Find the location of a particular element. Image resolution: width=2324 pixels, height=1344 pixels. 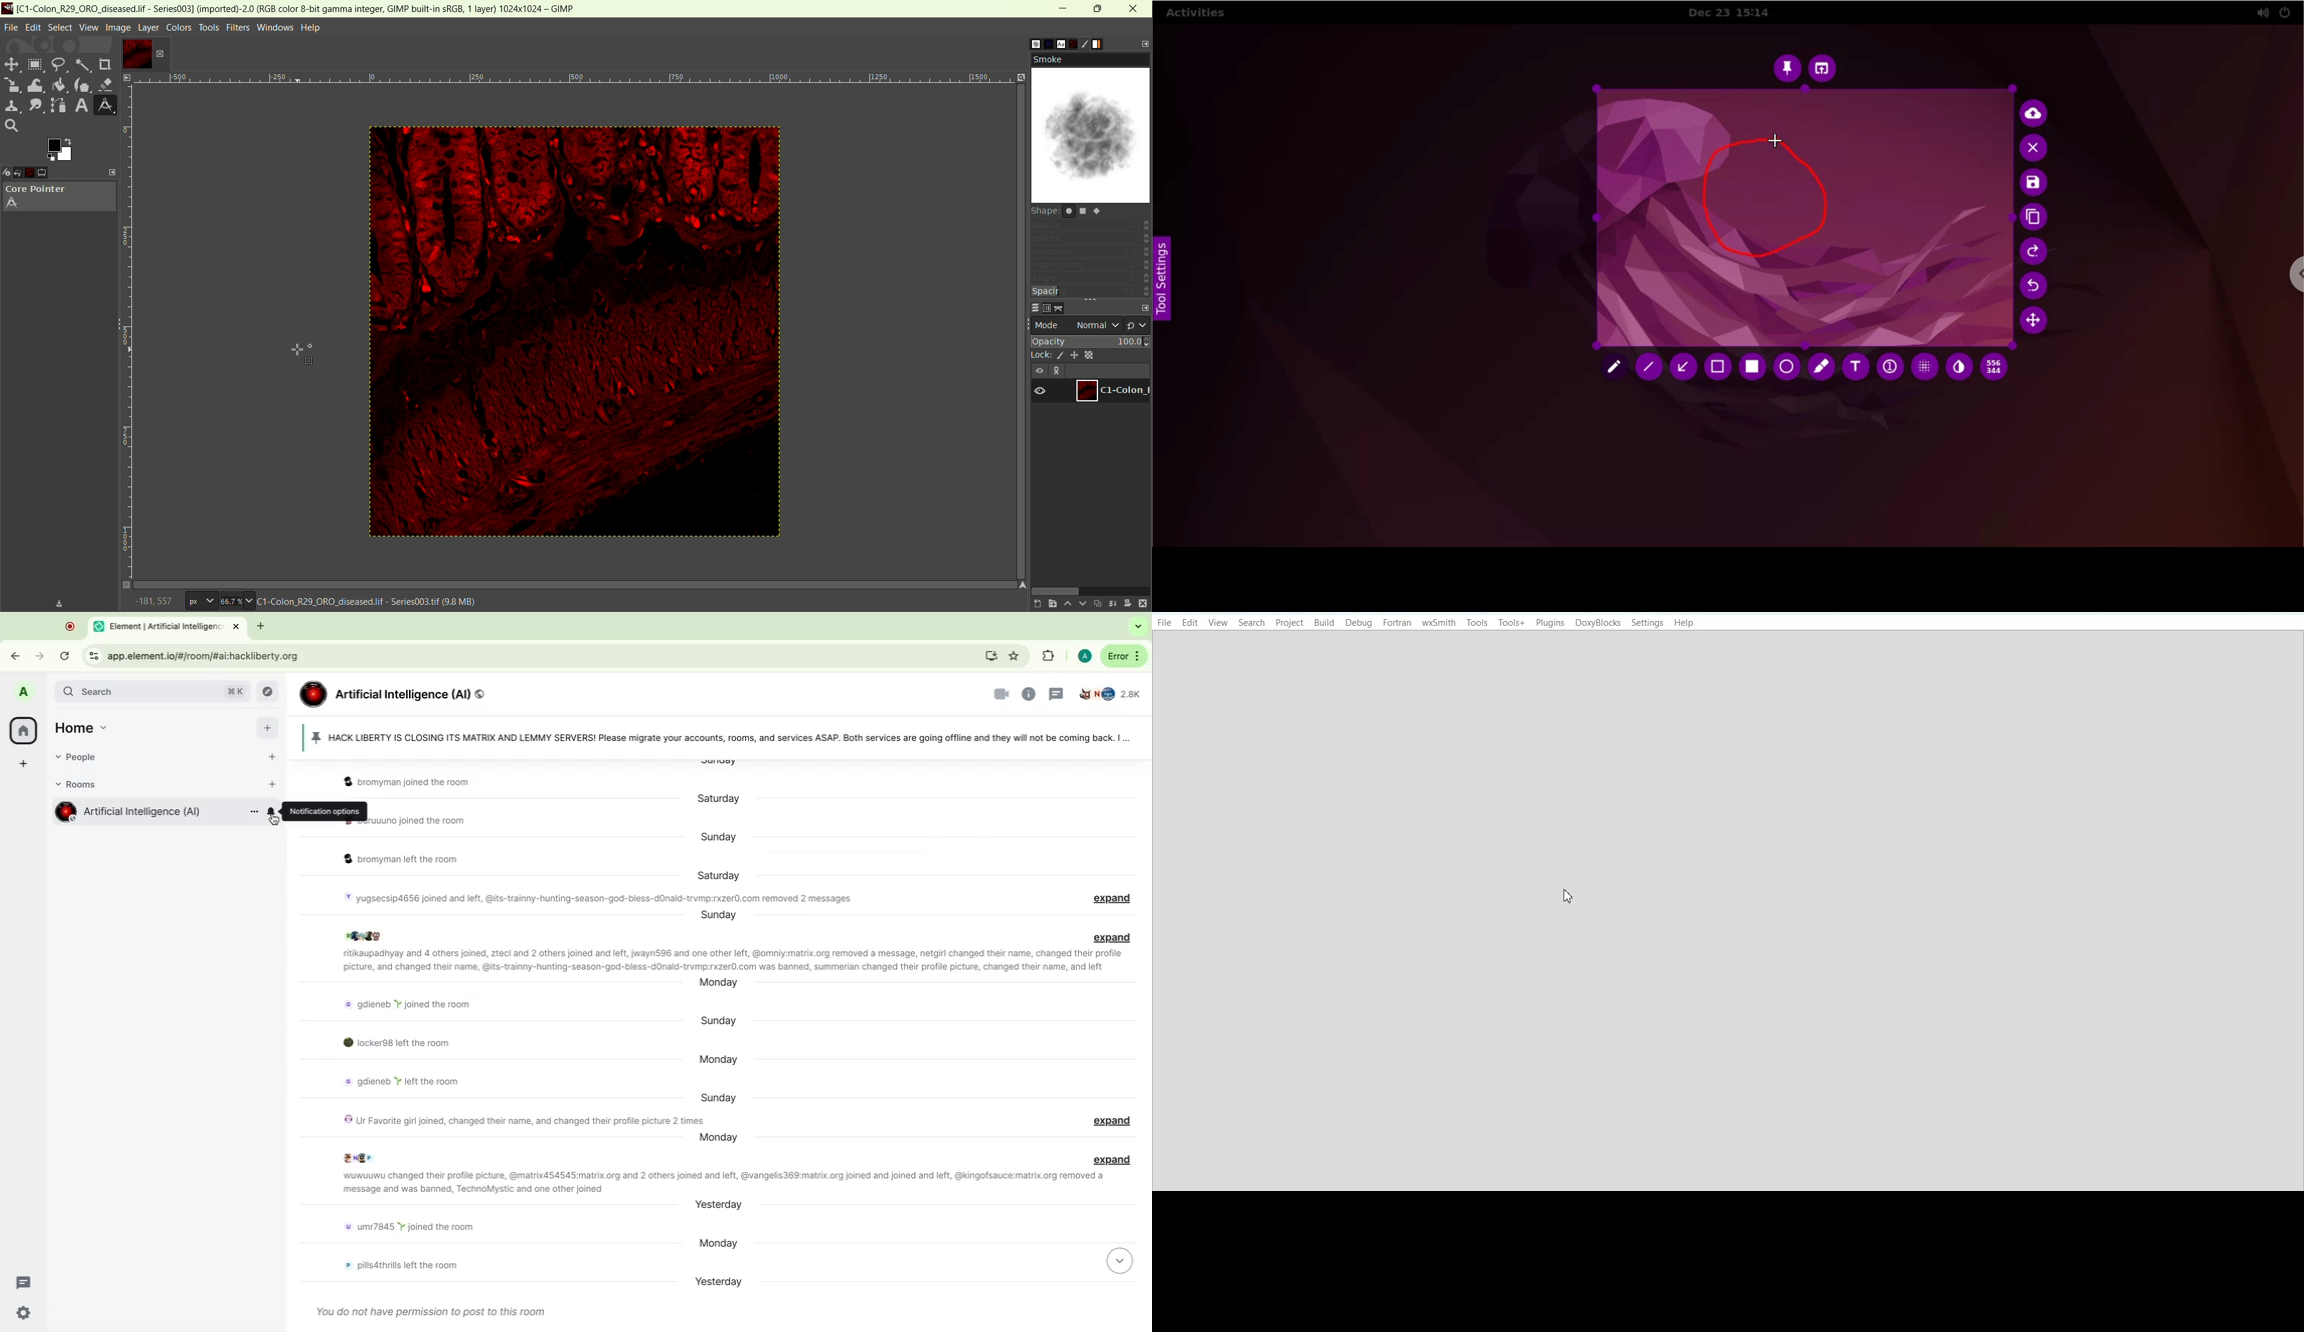

channels is located at coordinates (1047, 308).